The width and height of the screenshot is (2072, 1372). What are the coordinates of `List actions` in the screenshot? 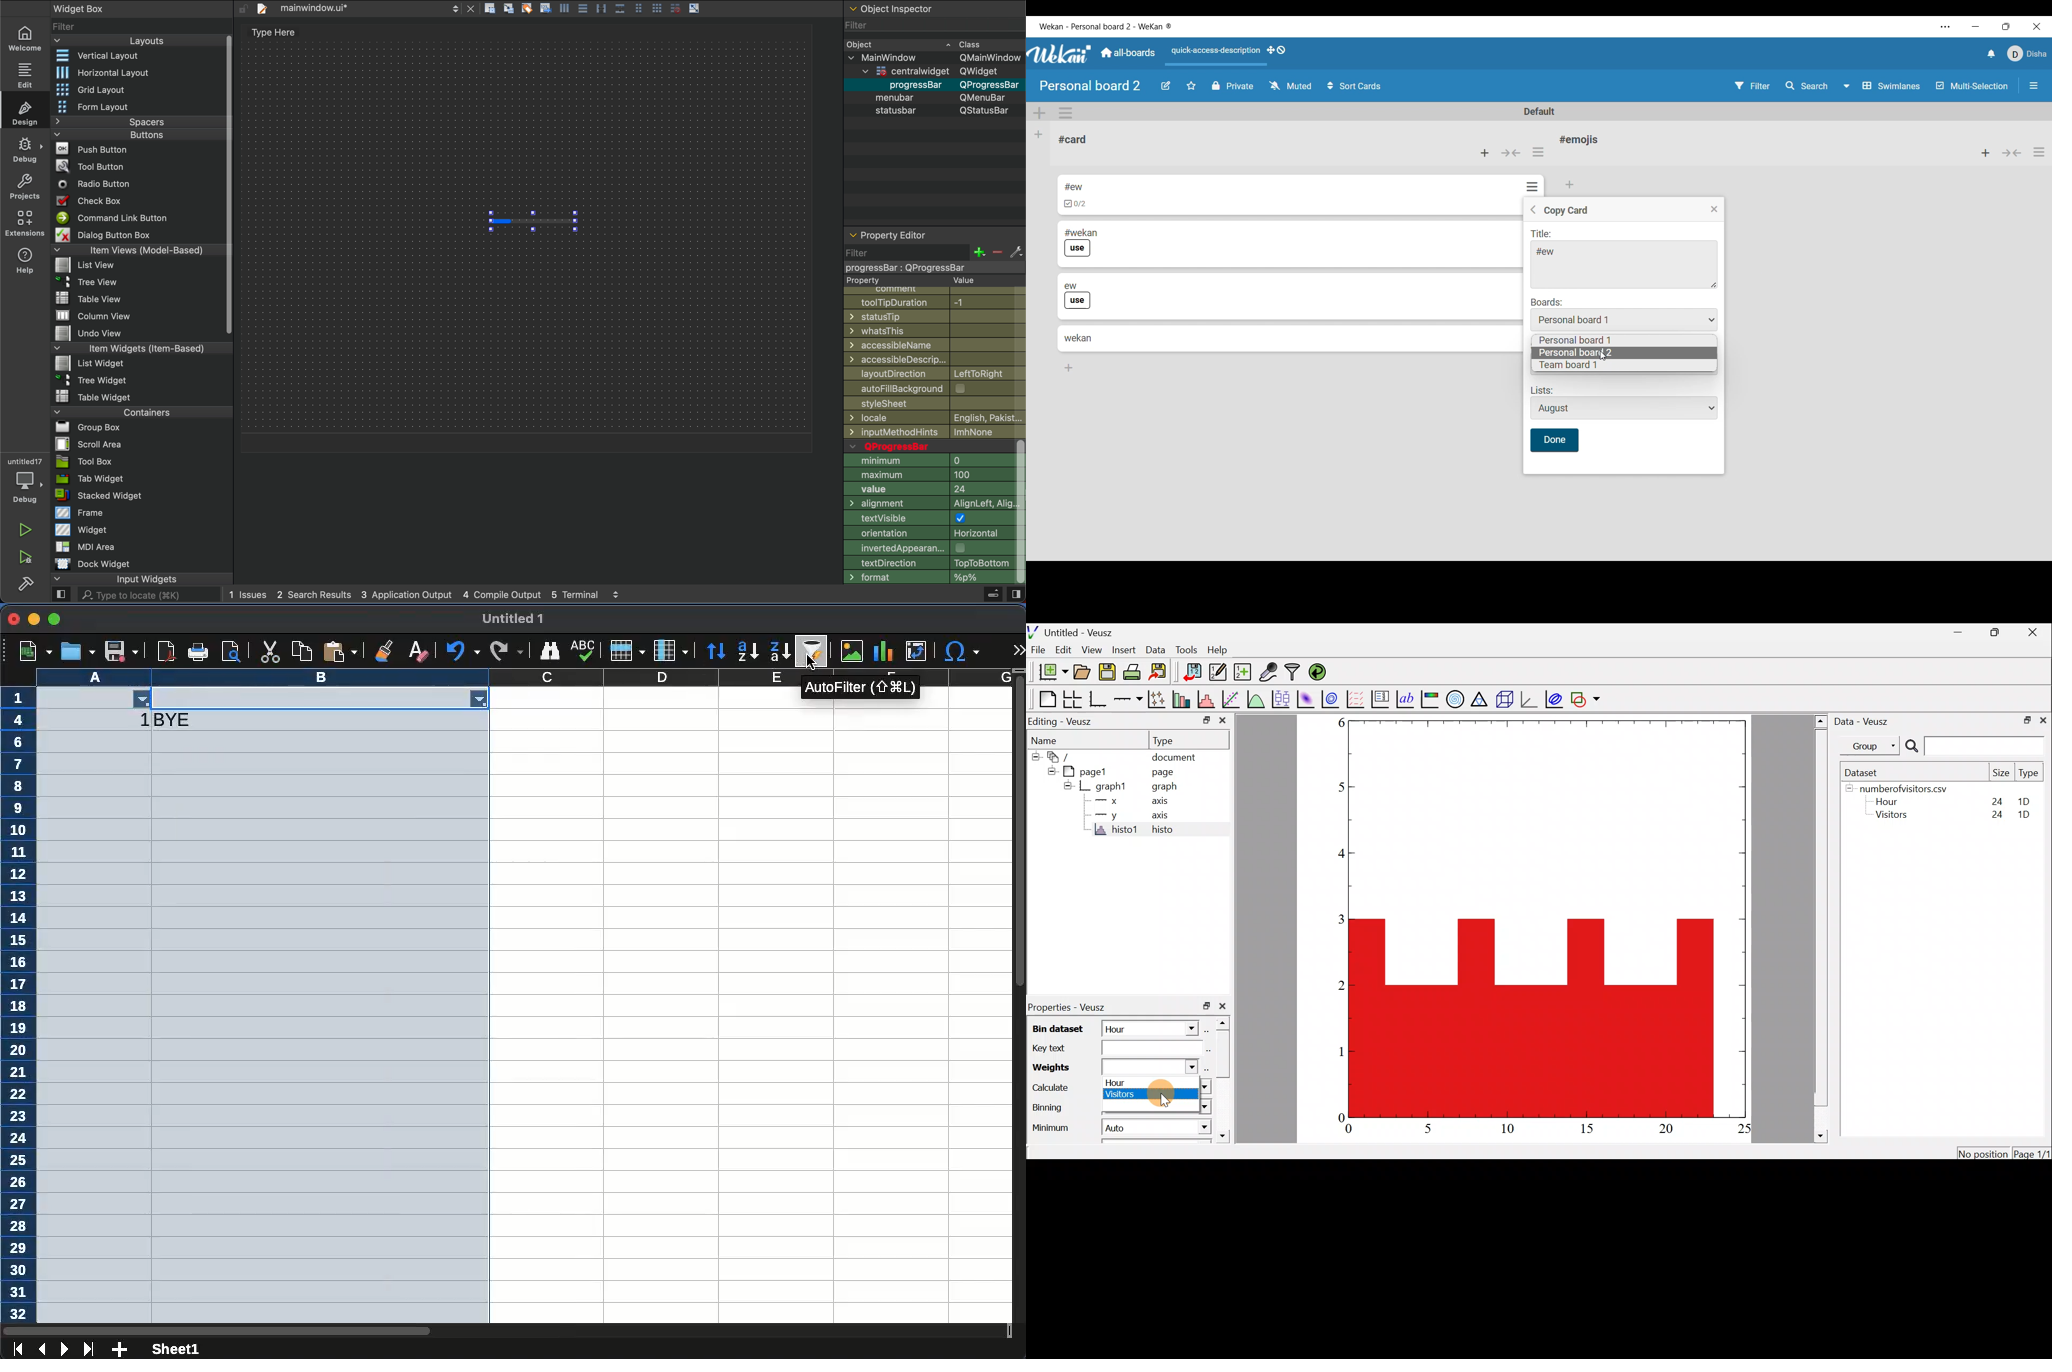 It's located at (2039, 152).